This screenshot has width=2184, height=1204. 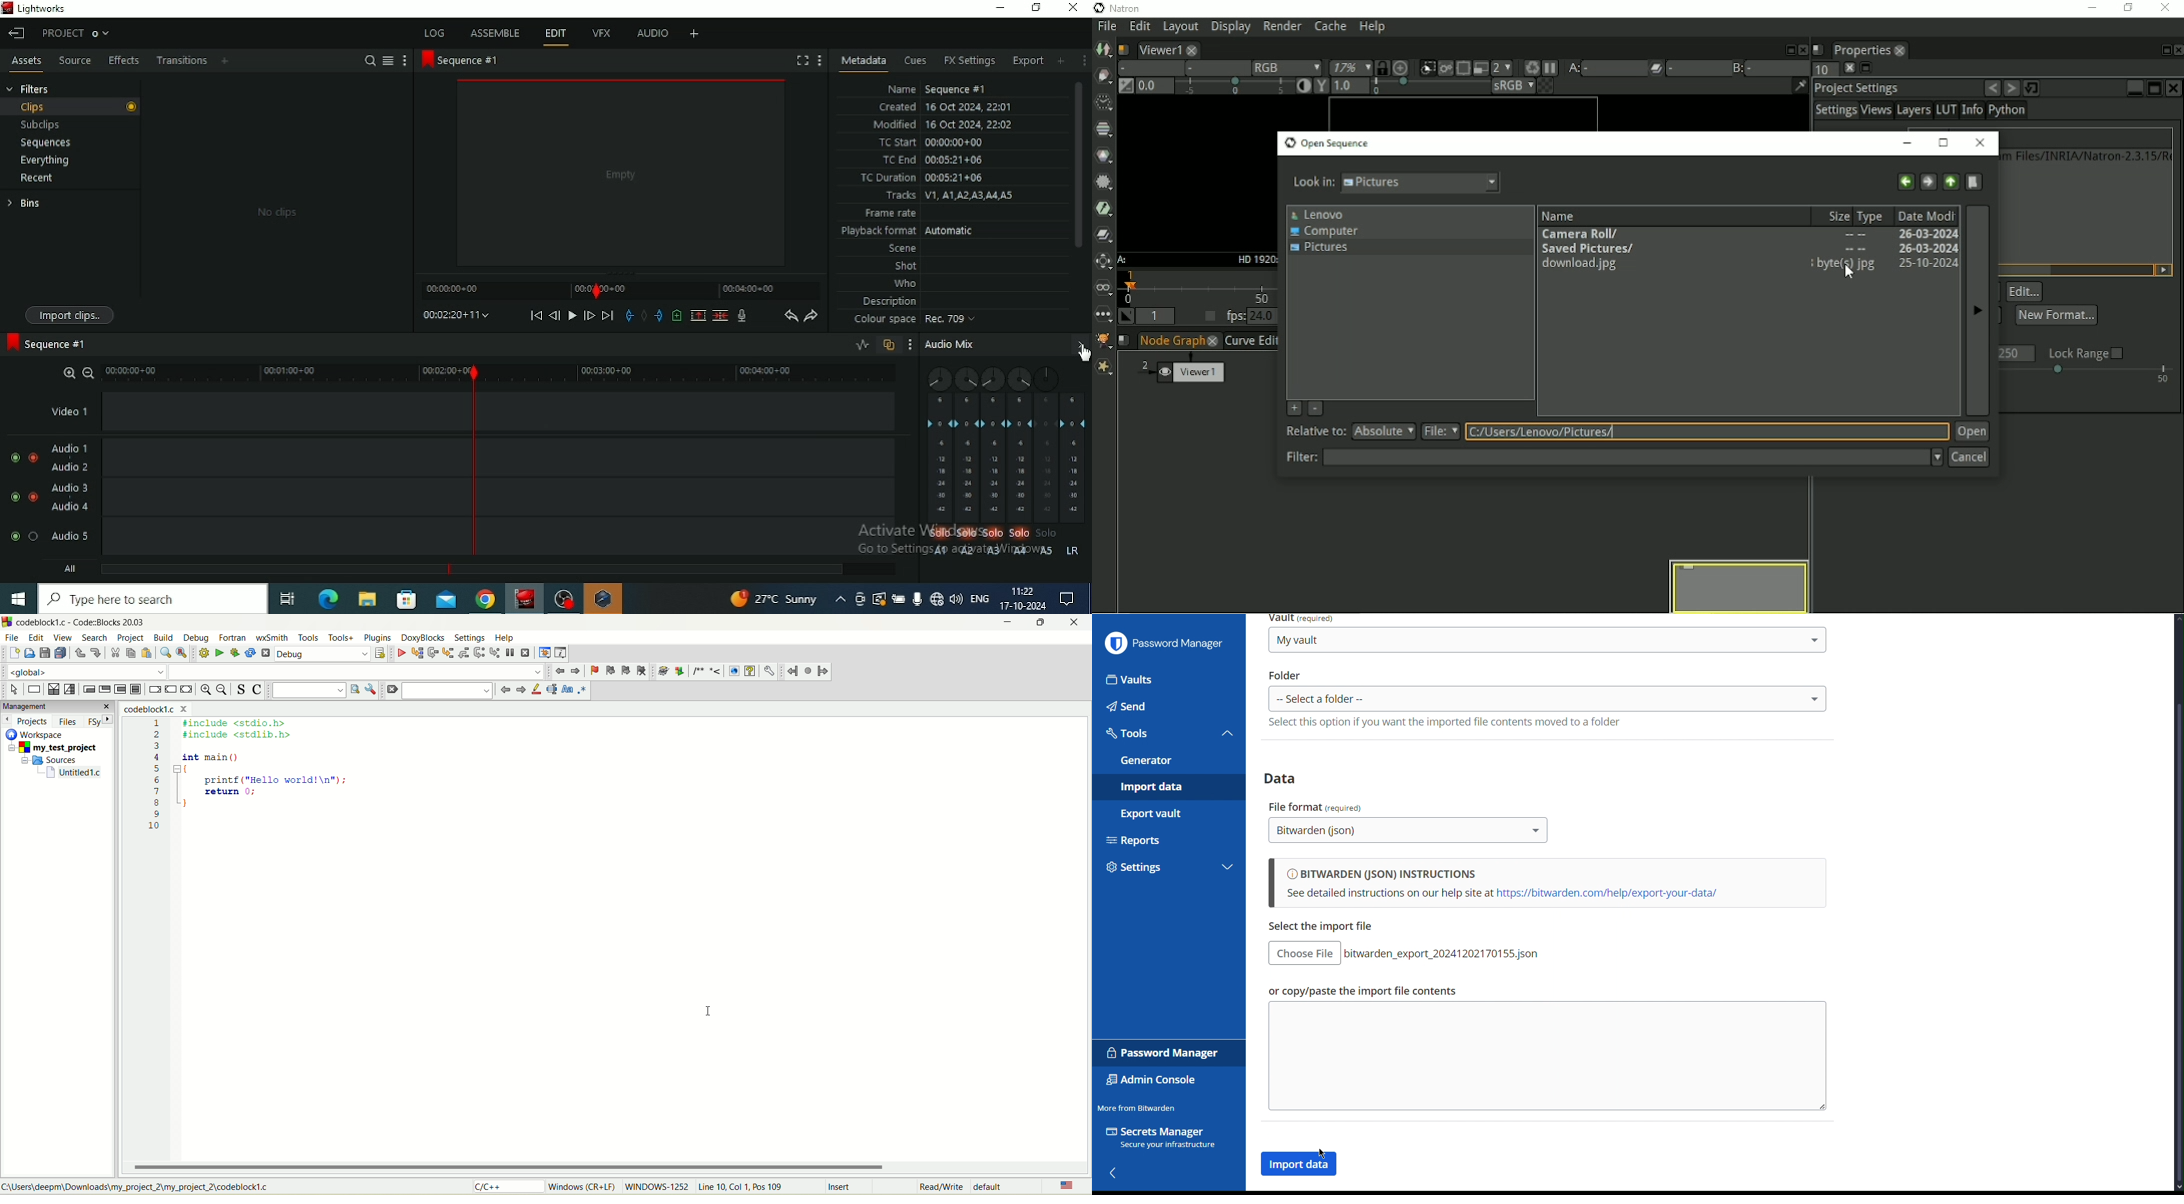 I want to click on Google Chrome, so click(x=486, y=599).